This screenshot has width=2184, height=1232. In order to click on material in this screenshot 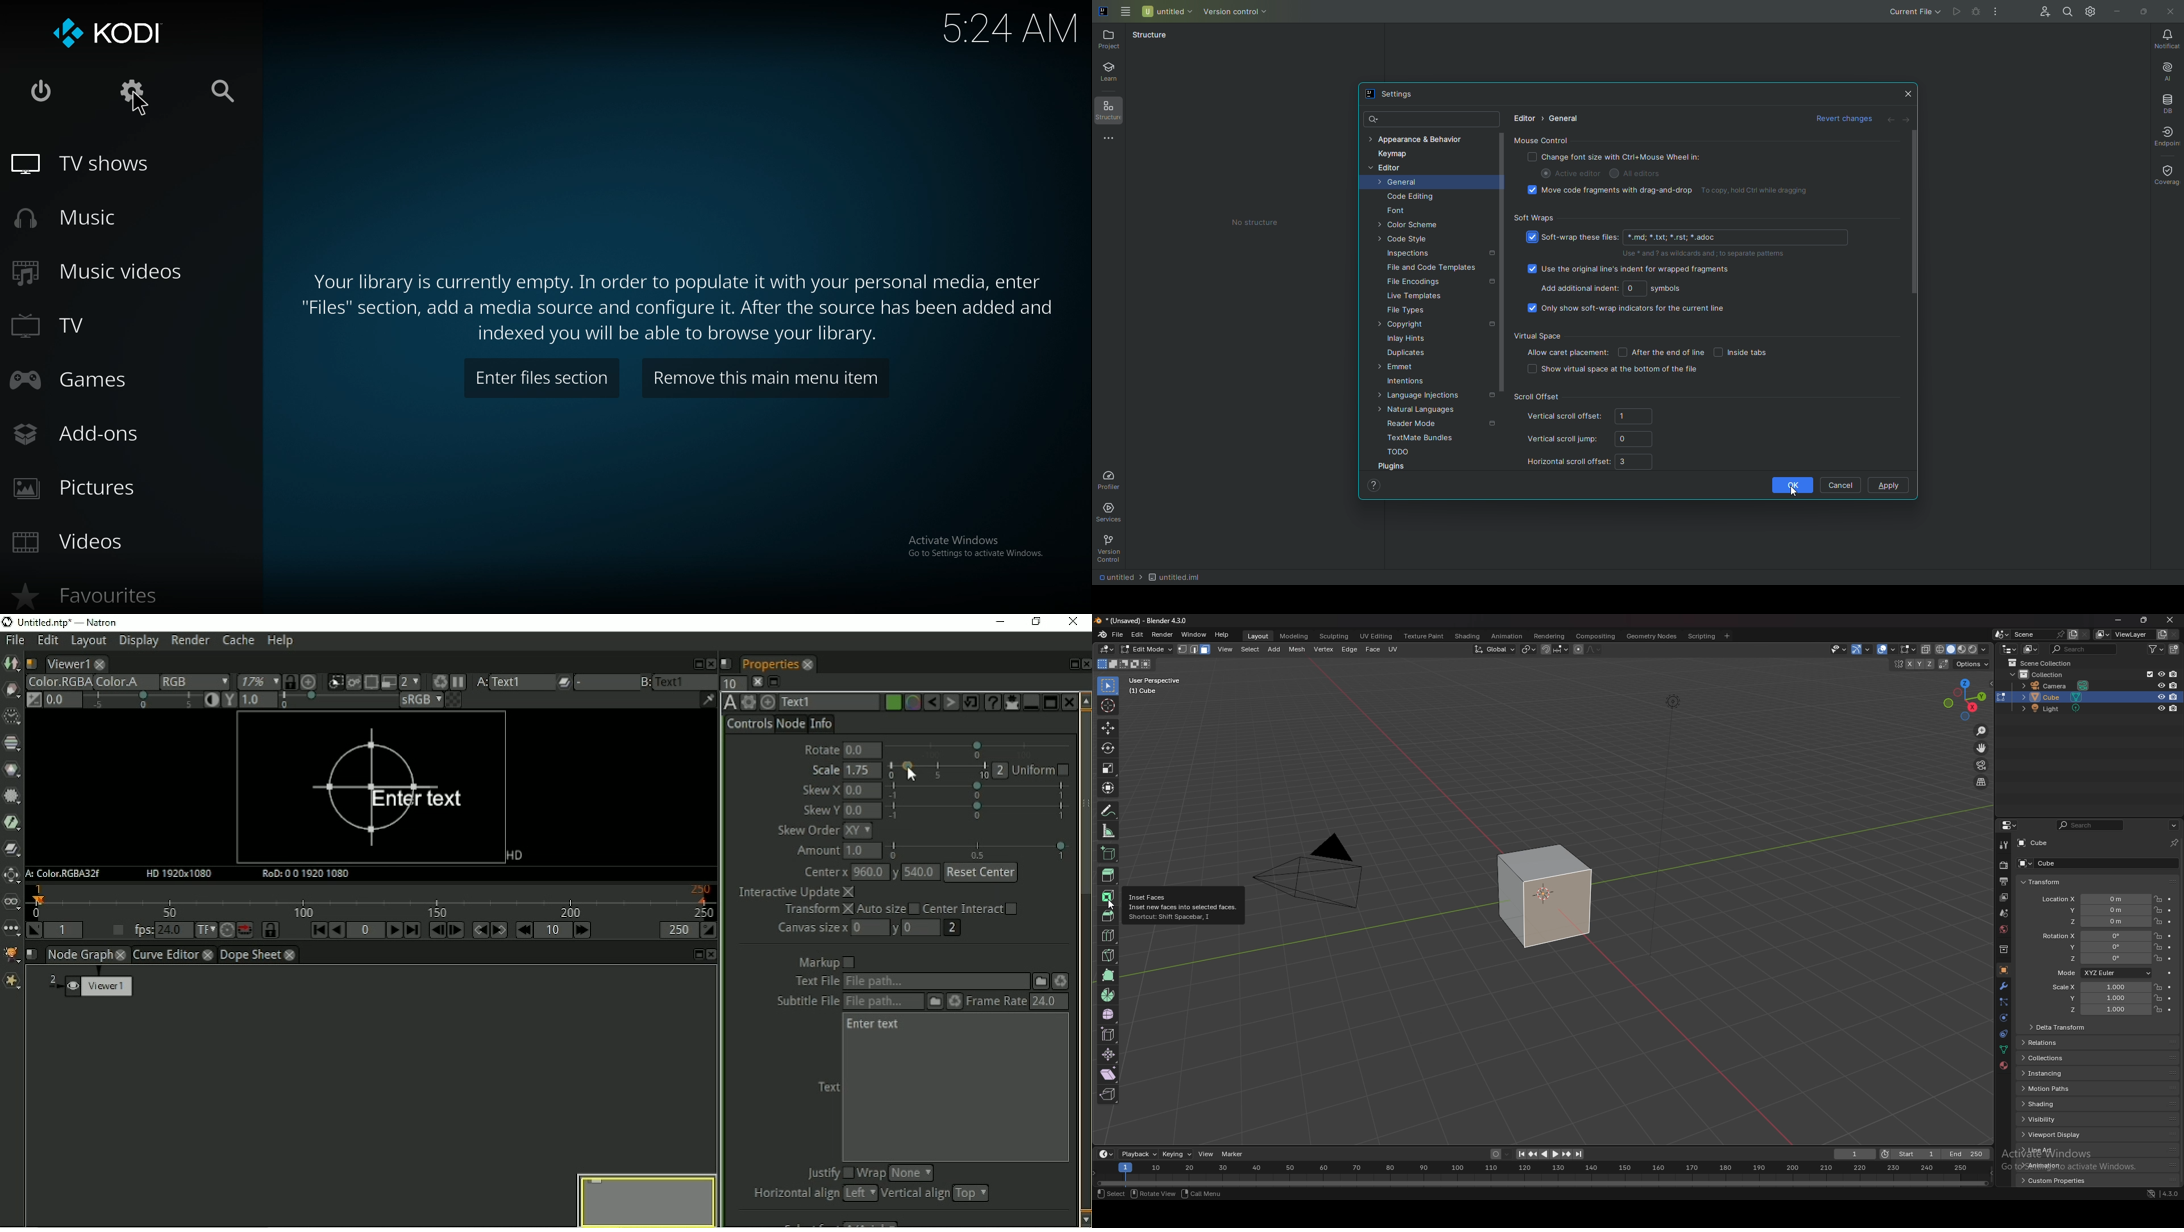, I will do `click(2004, 1066)`.